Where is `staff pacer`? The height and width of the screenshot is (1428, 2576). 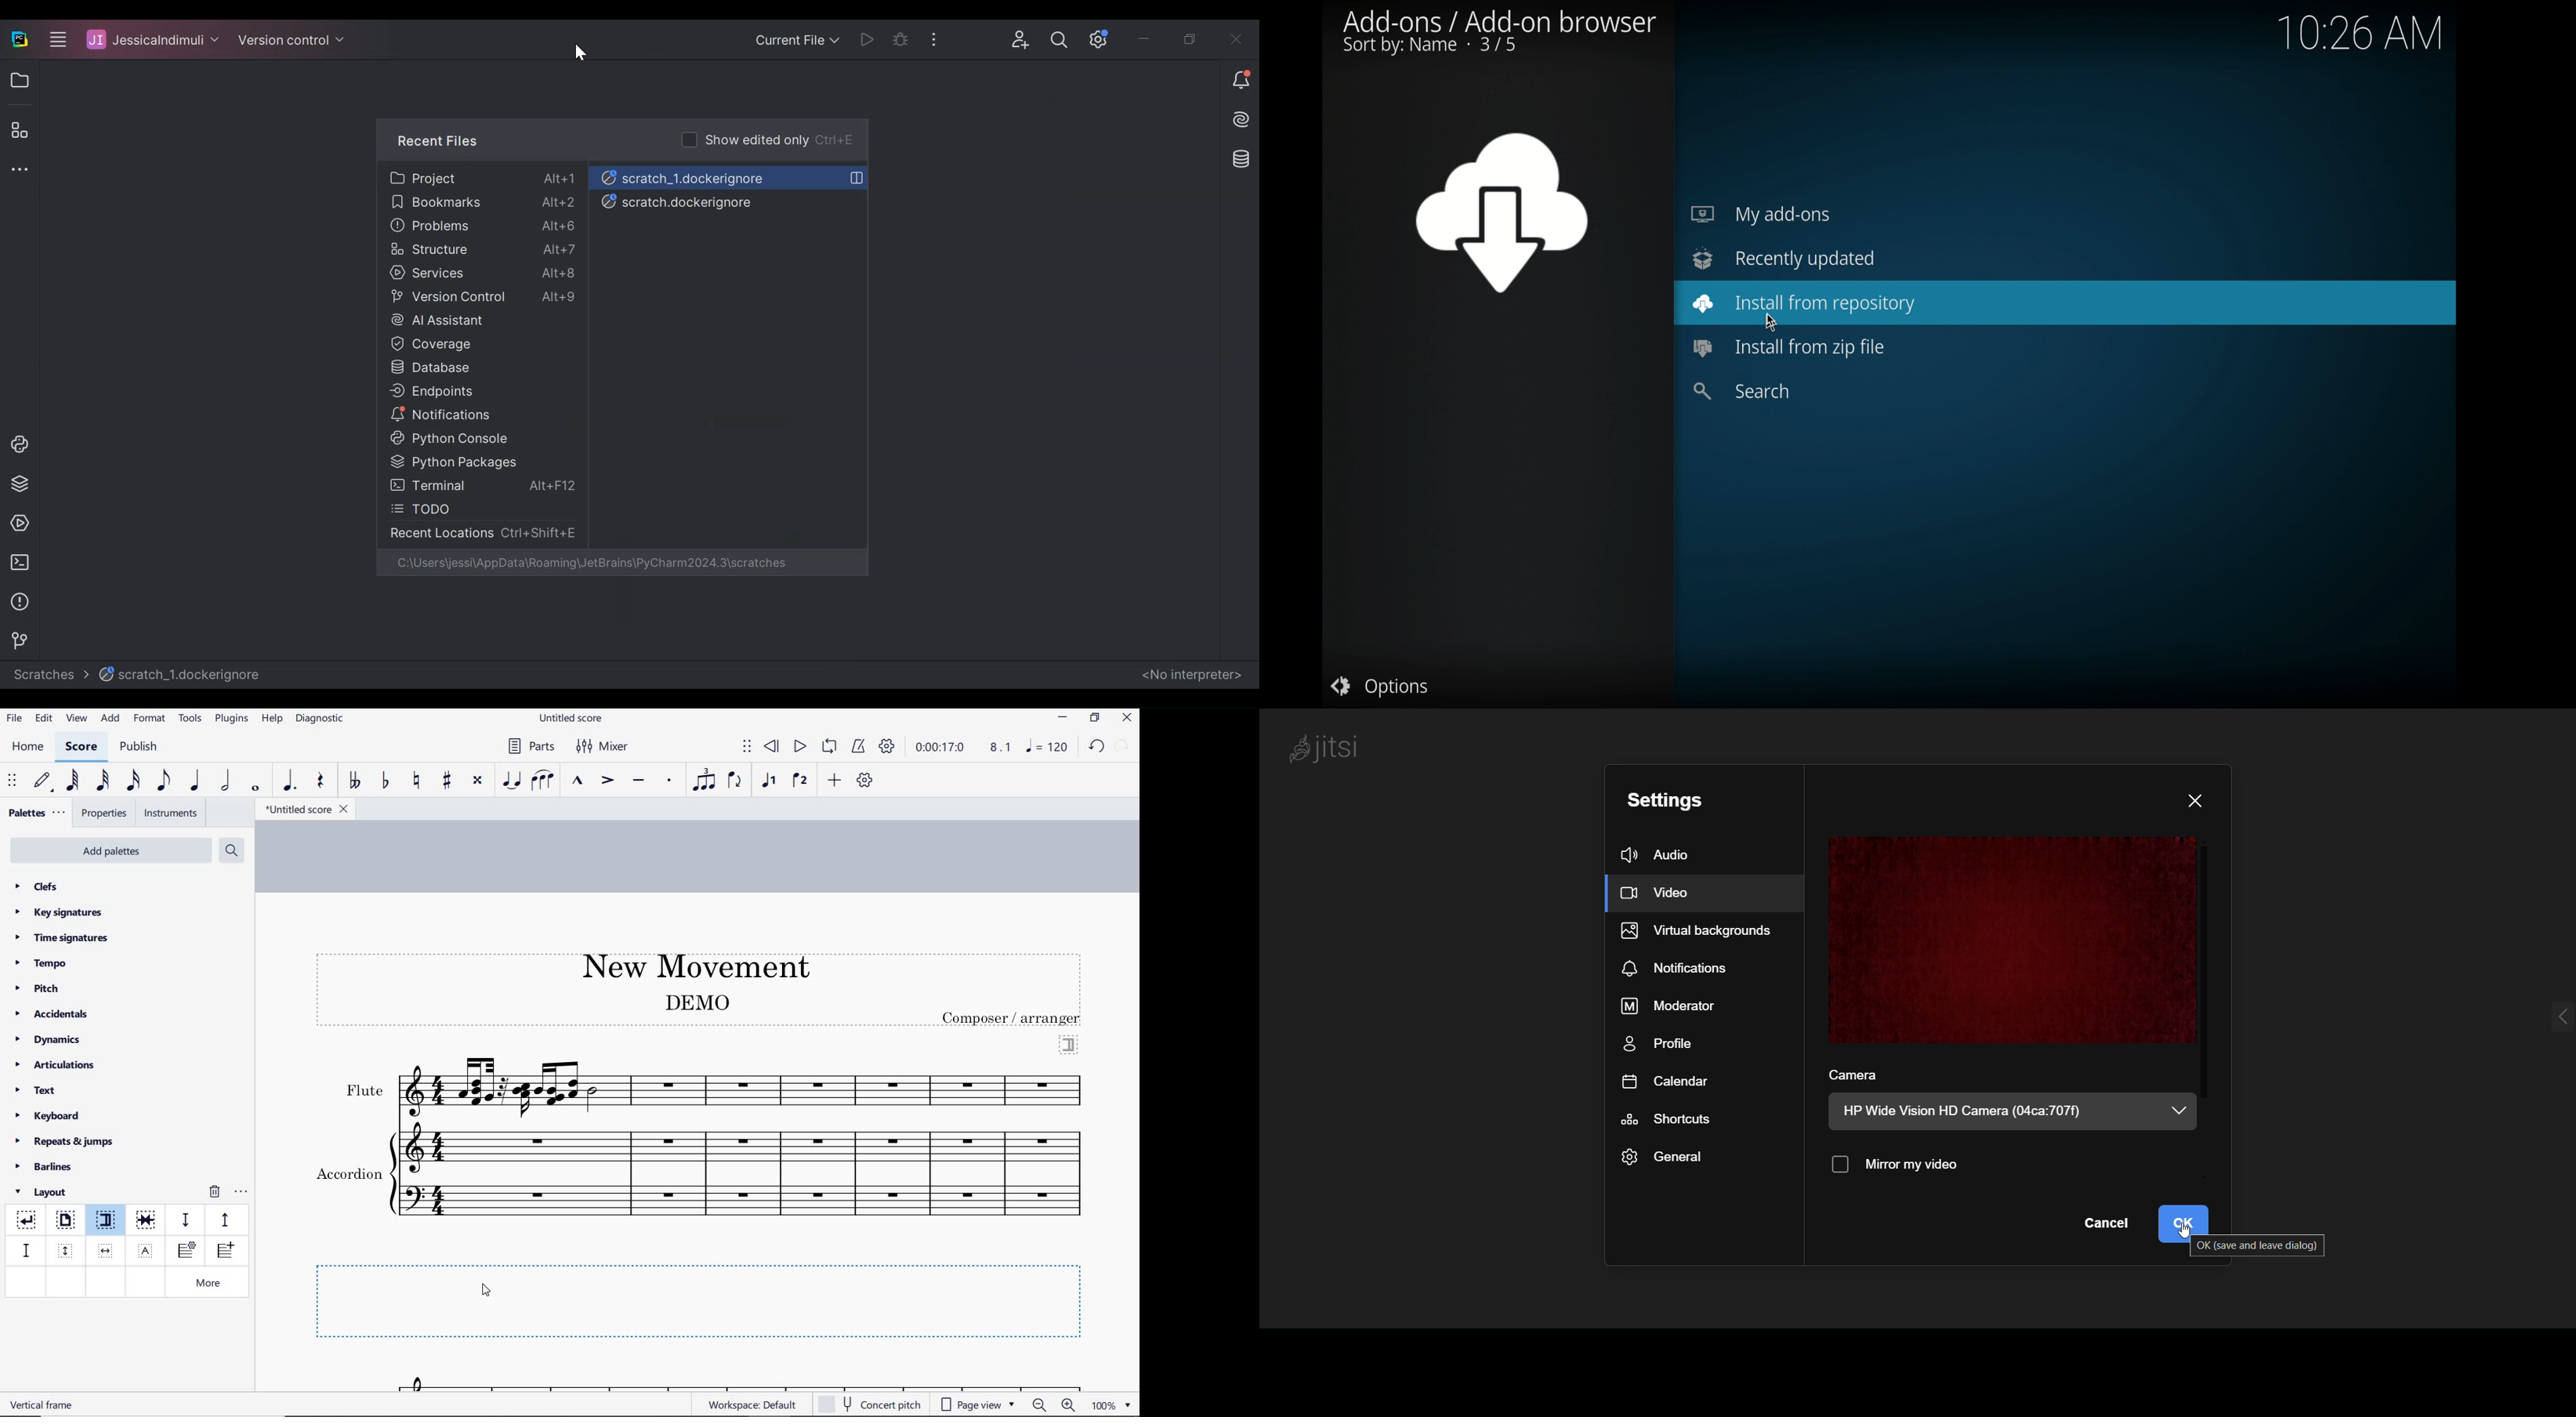
staff pacer is located at coordinates (223, 1219).